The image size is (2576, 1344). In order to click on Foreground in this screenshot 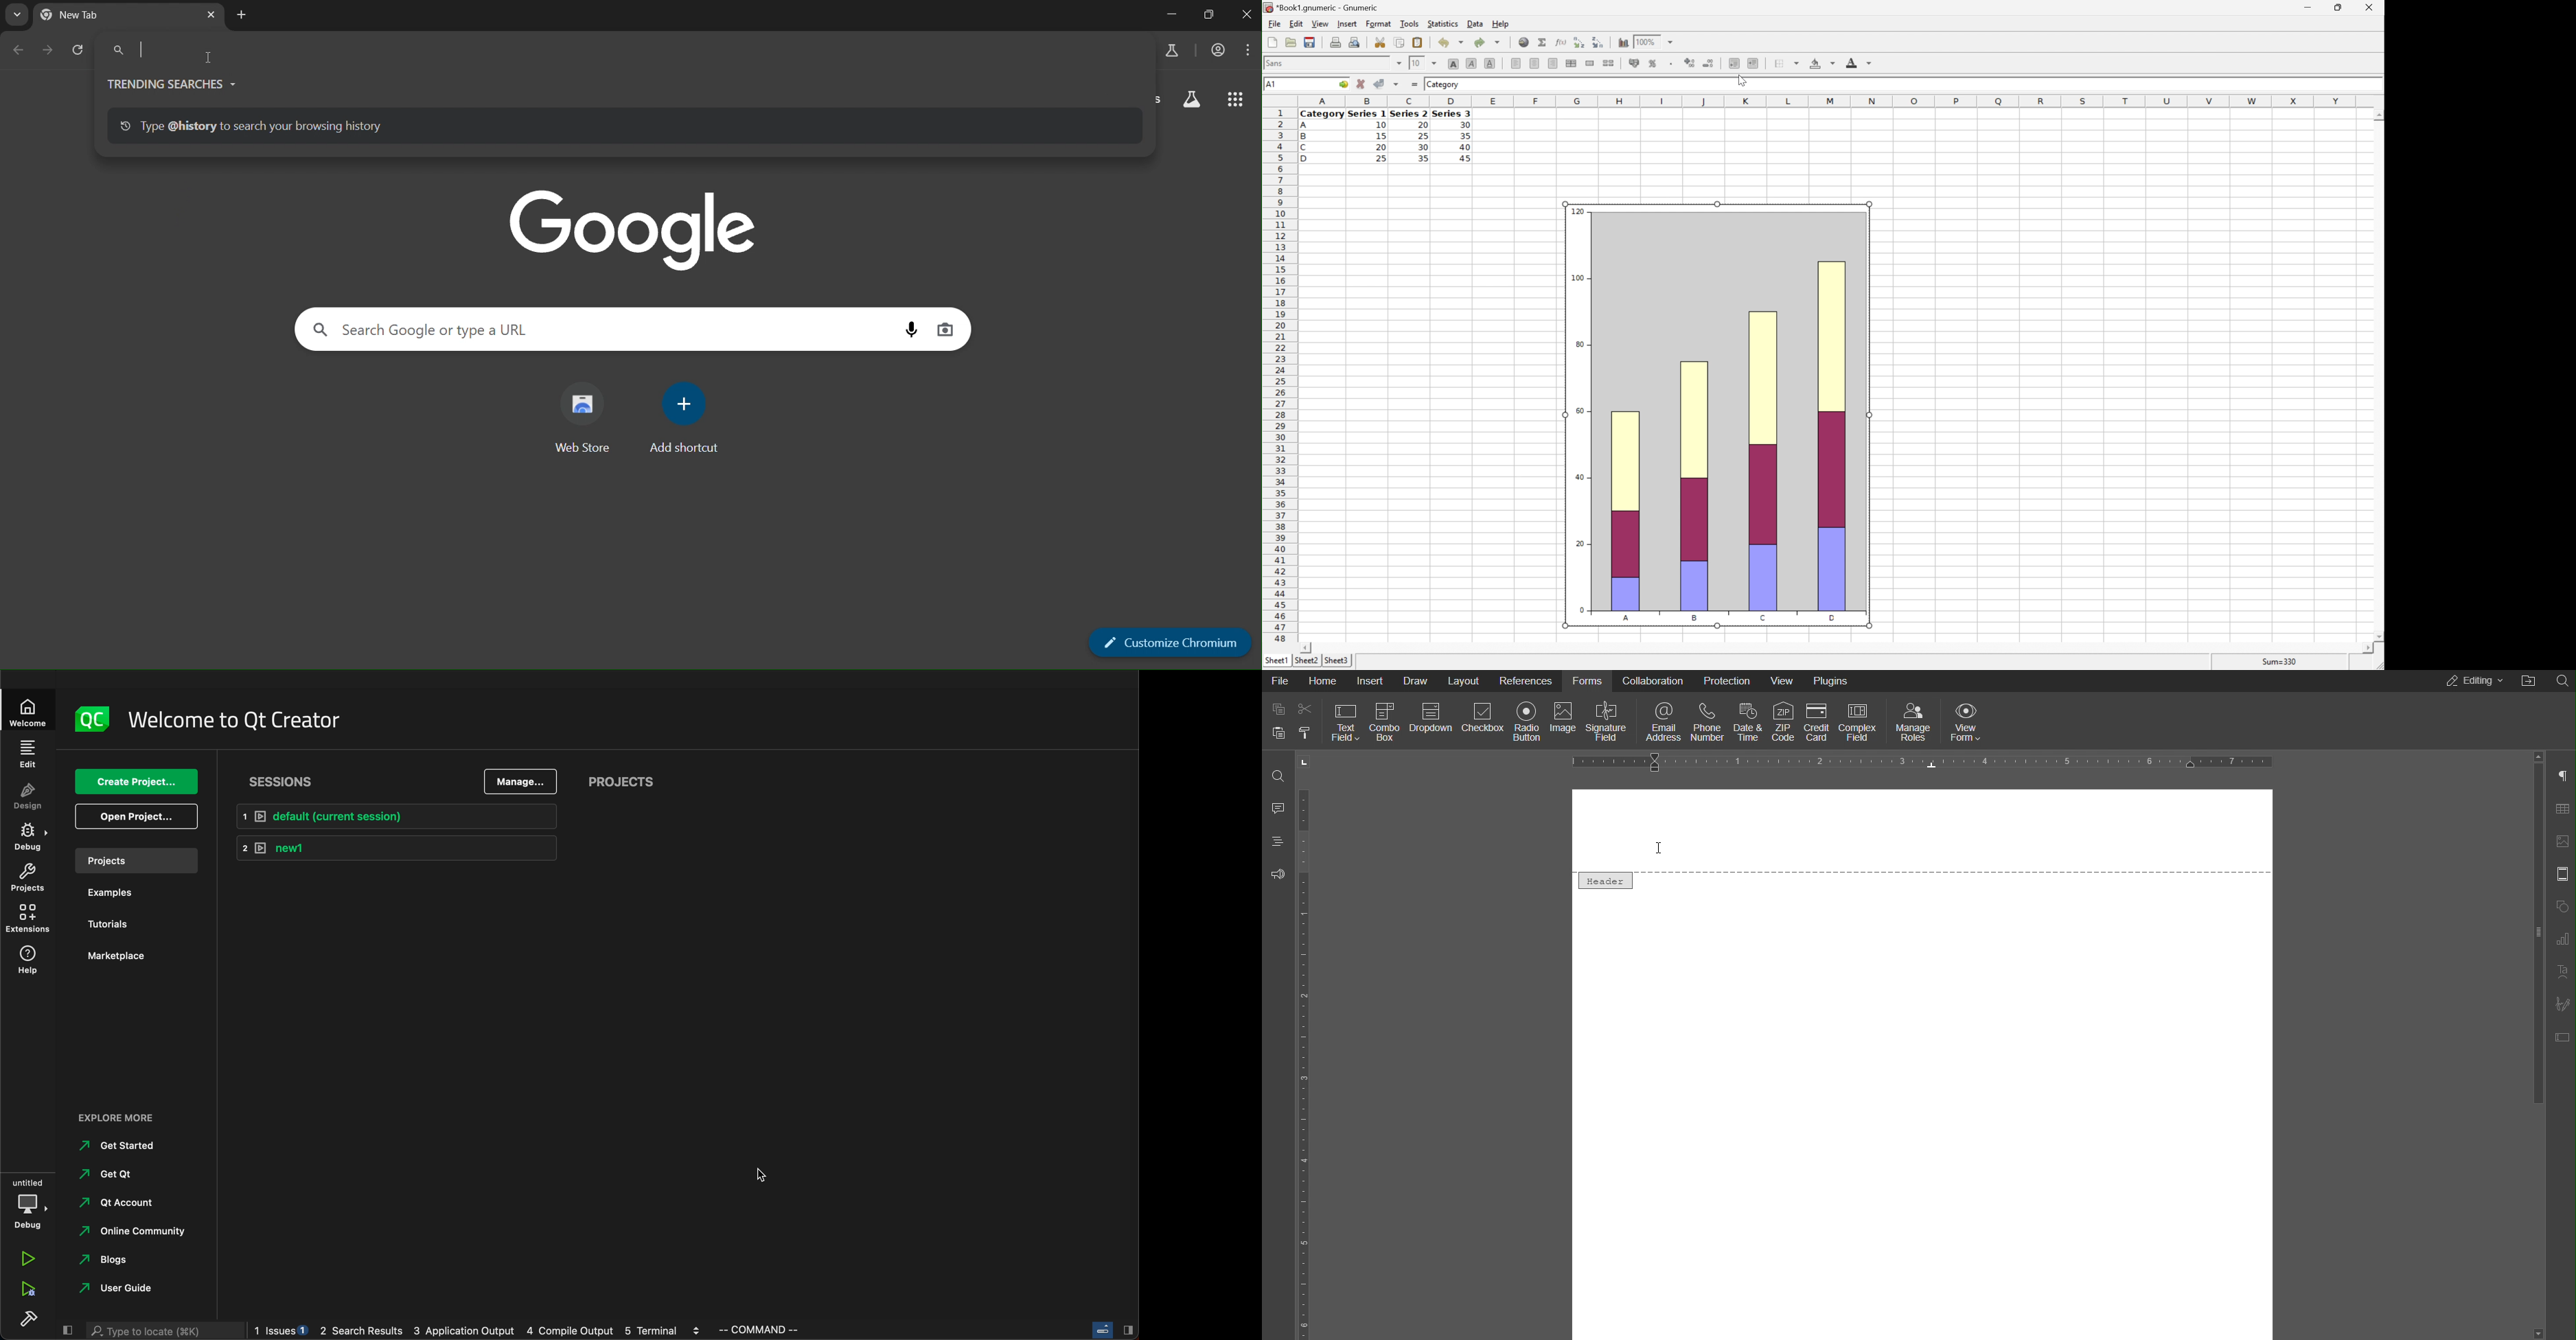, I will do `click(1858, 61)`.